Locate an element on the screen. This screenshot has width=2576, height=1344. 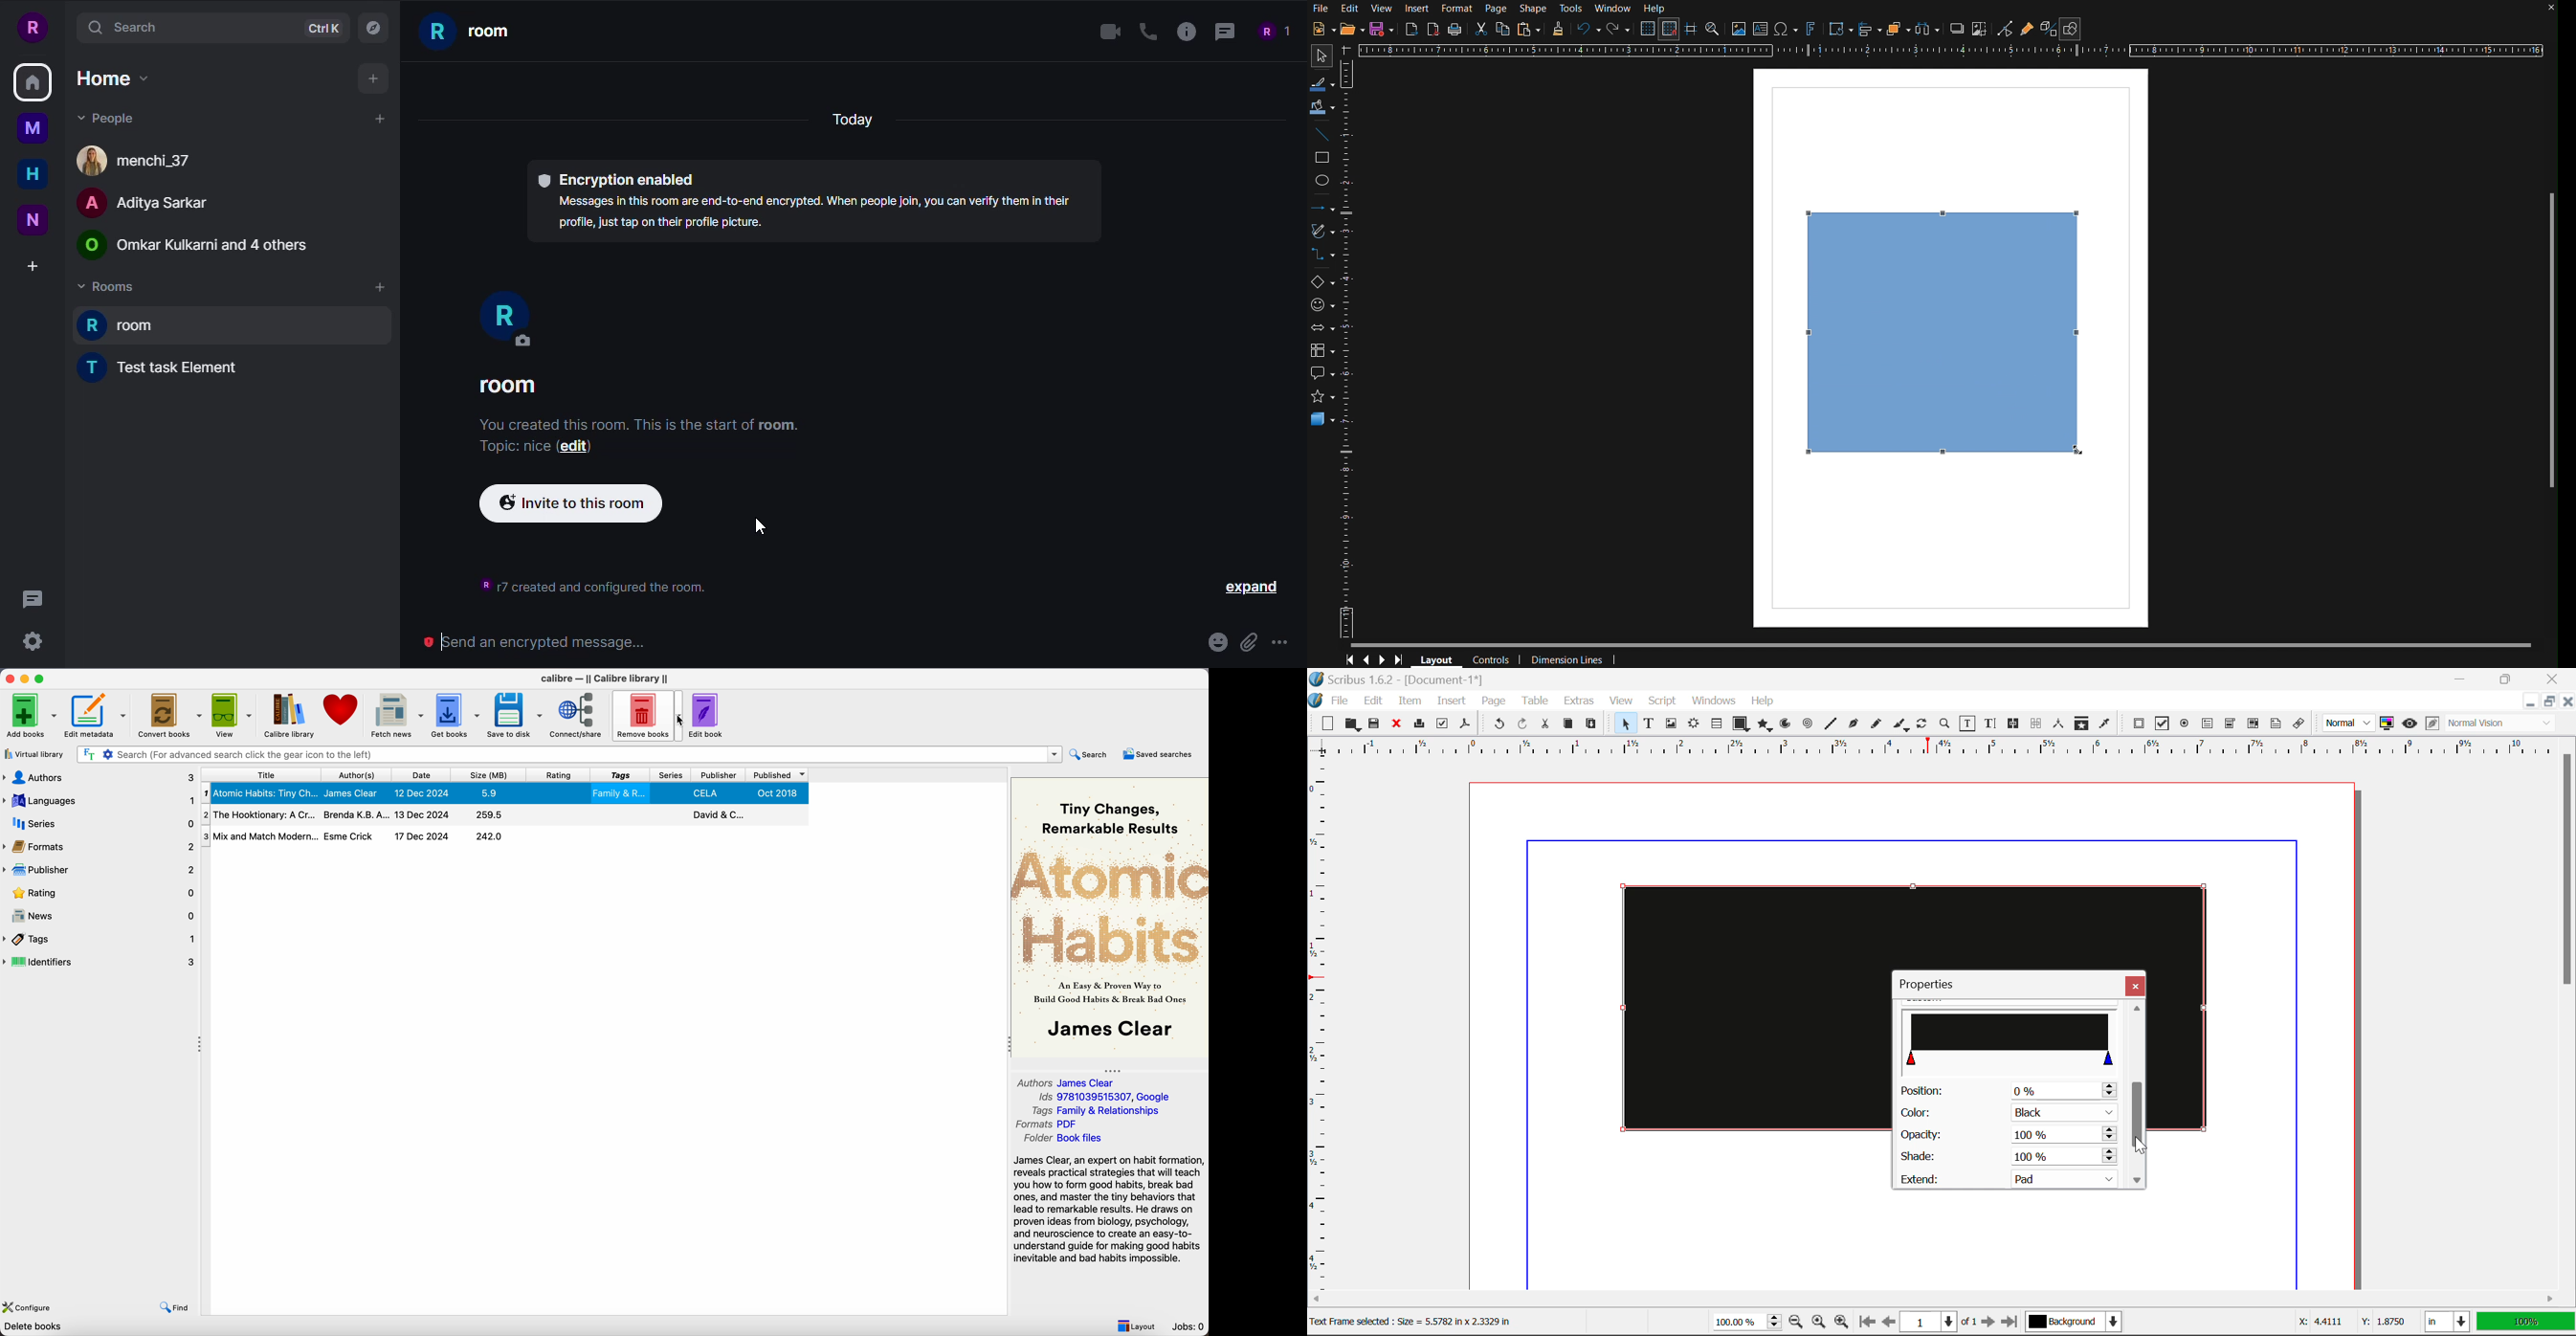
Copy is located at coordinates (1569, 724).